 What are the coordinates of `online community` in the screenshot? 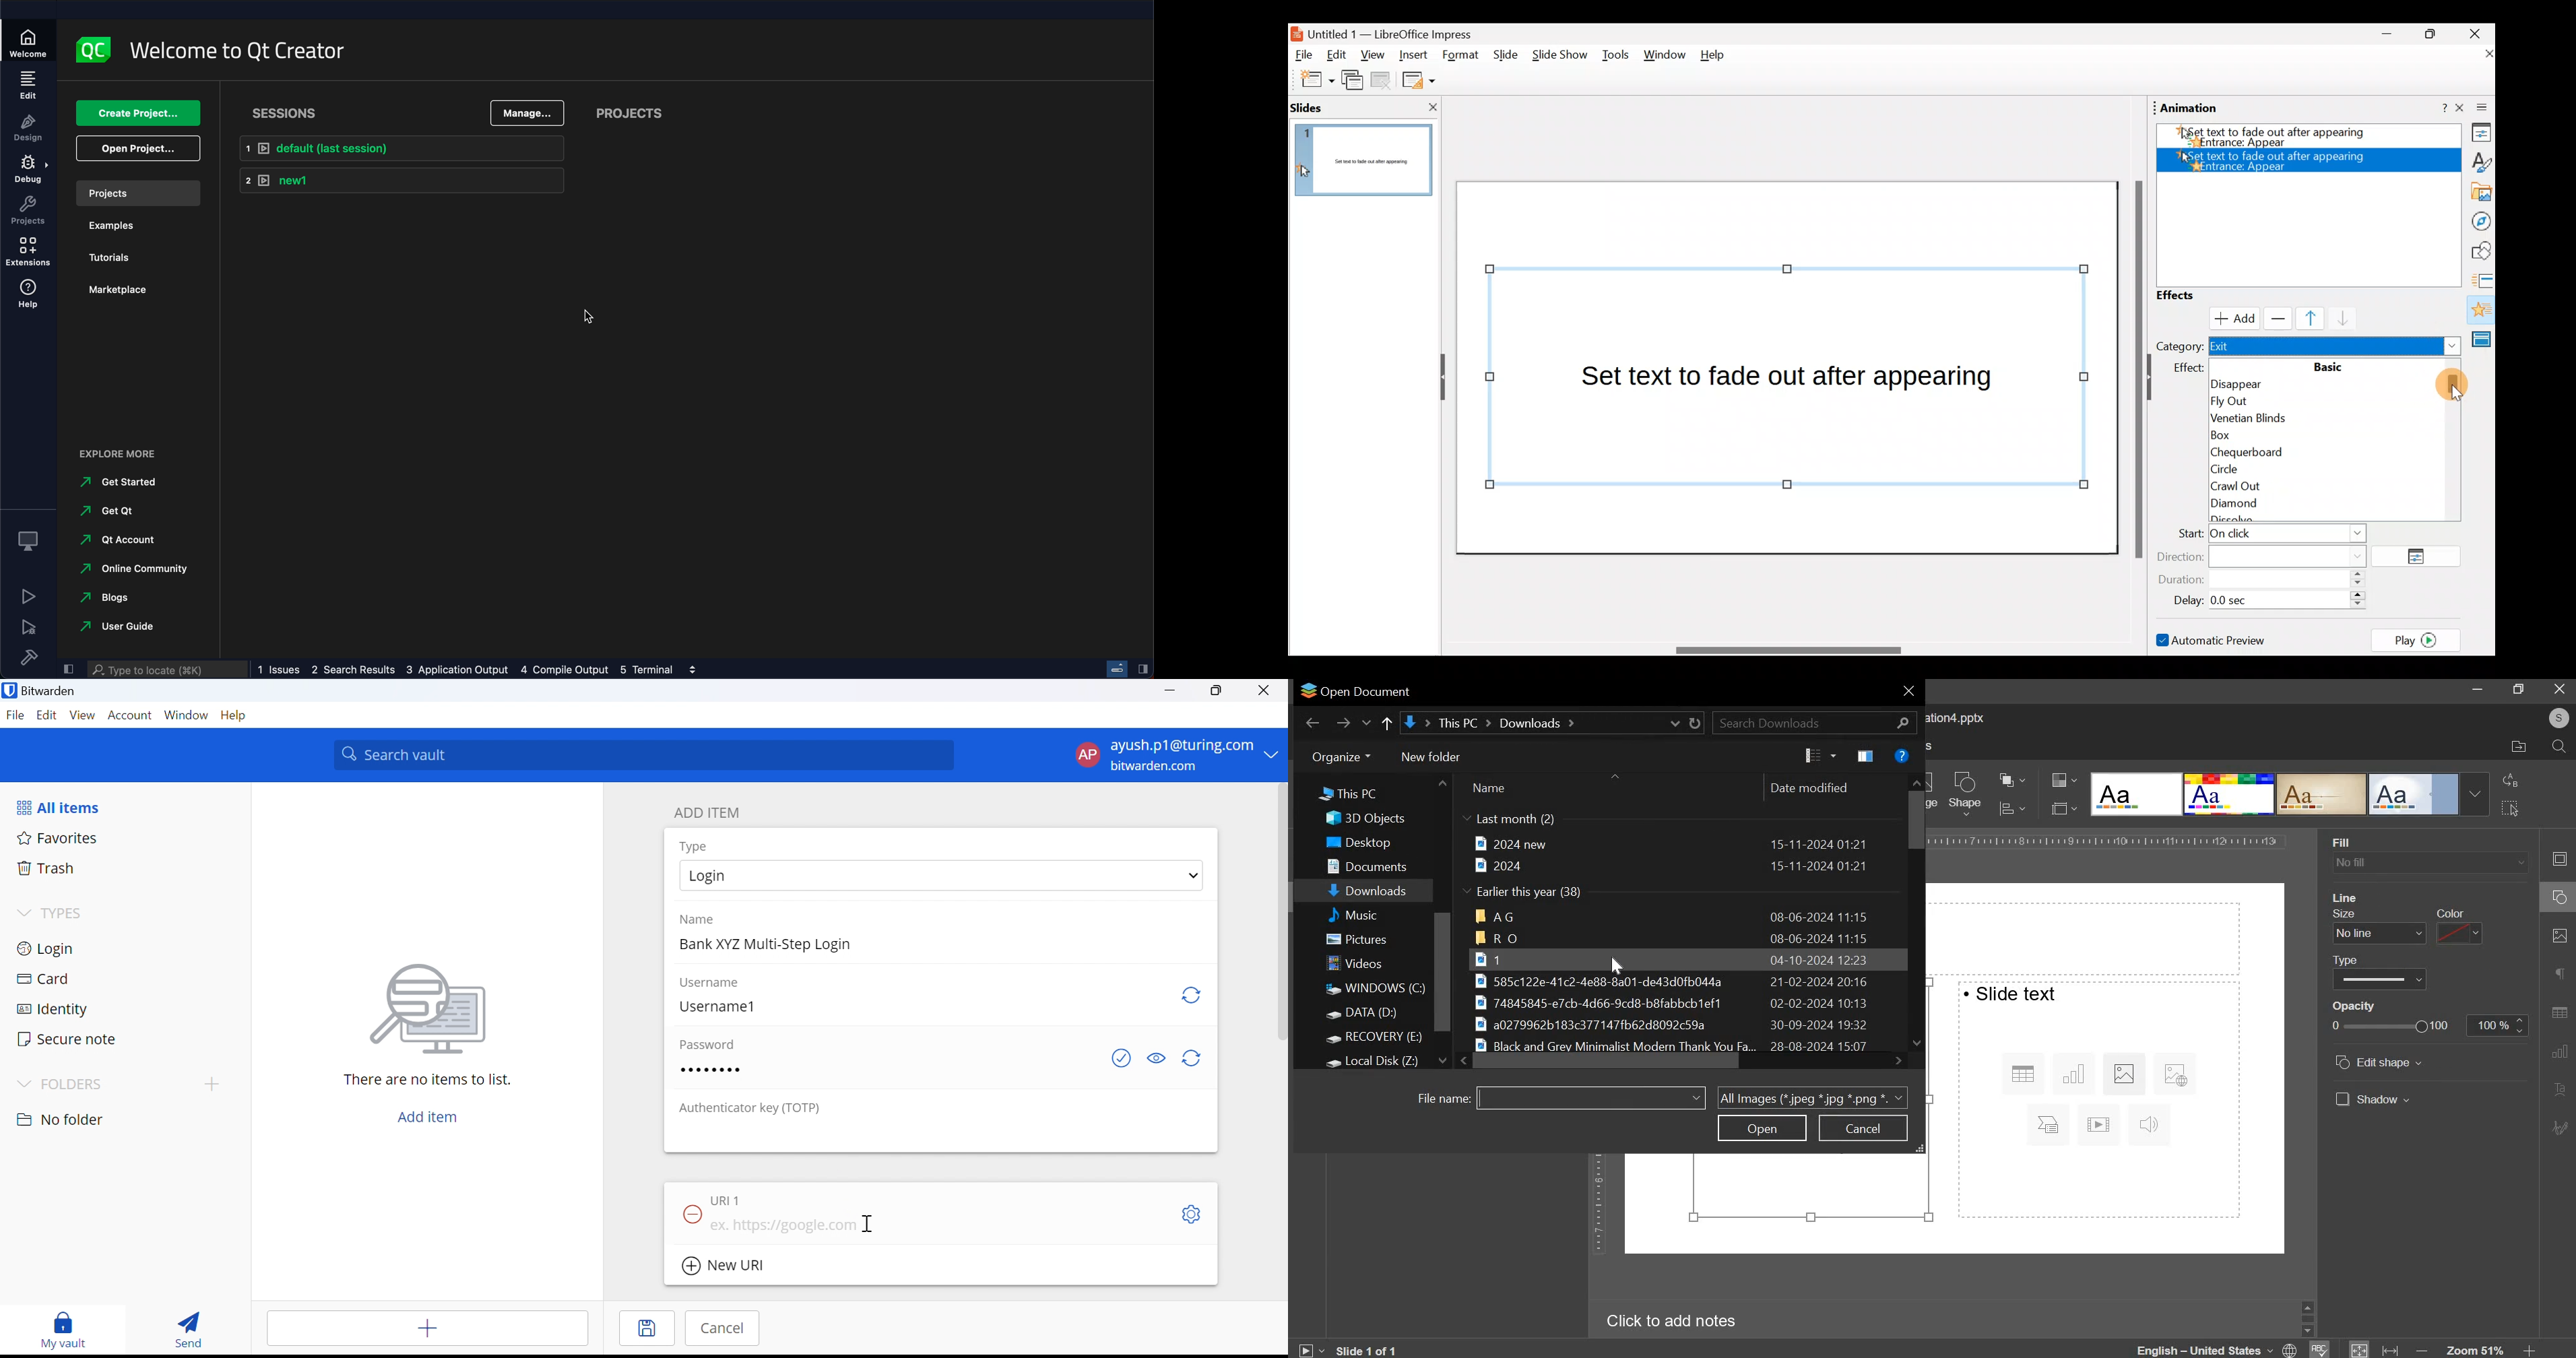 It's located at (134, 570).